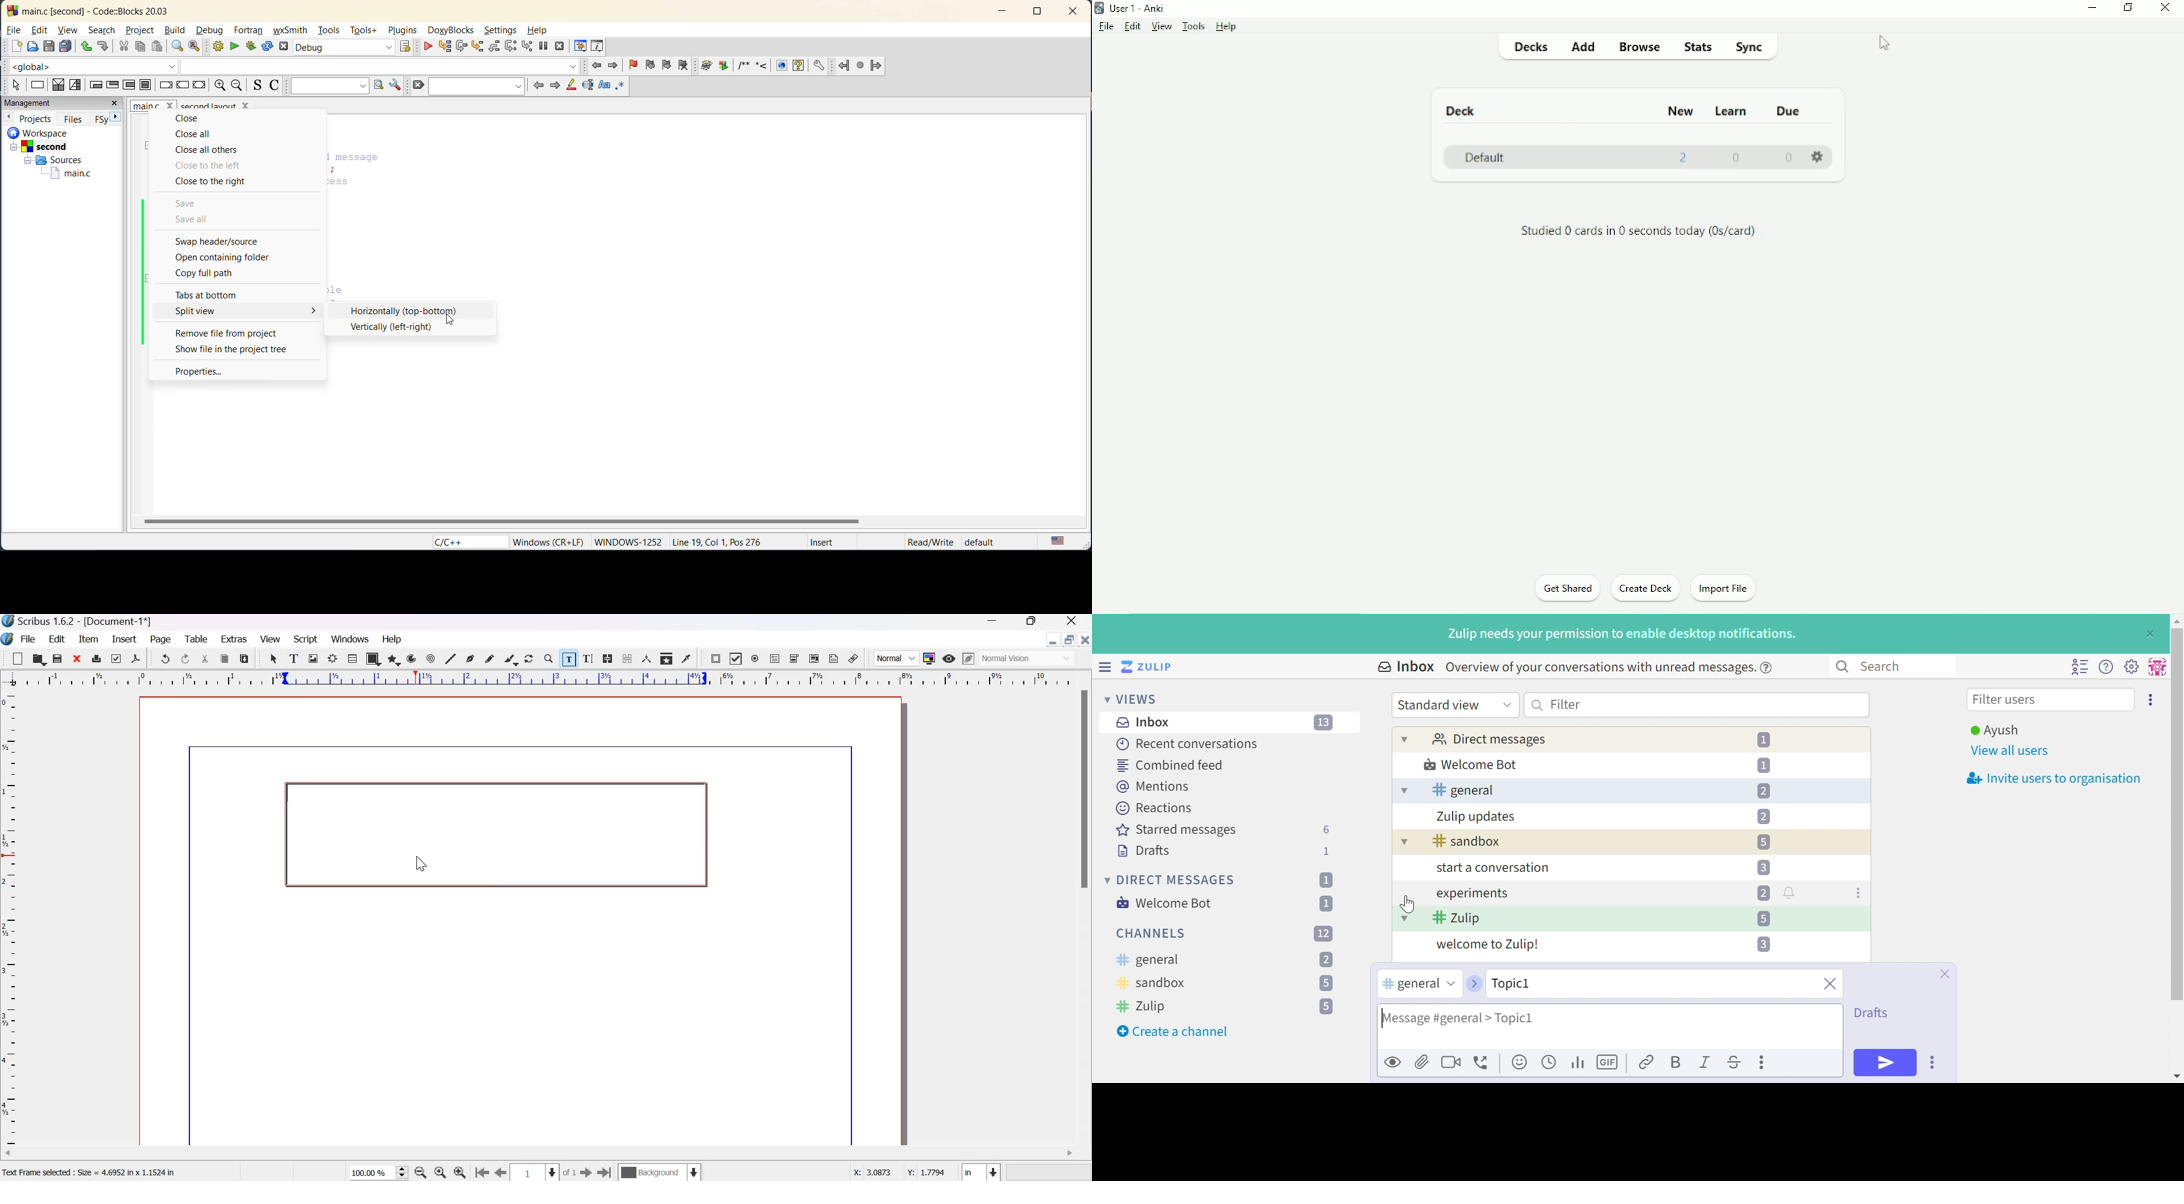 The image size is (2184, 1204). I want to click on abort, so click(282, 47).